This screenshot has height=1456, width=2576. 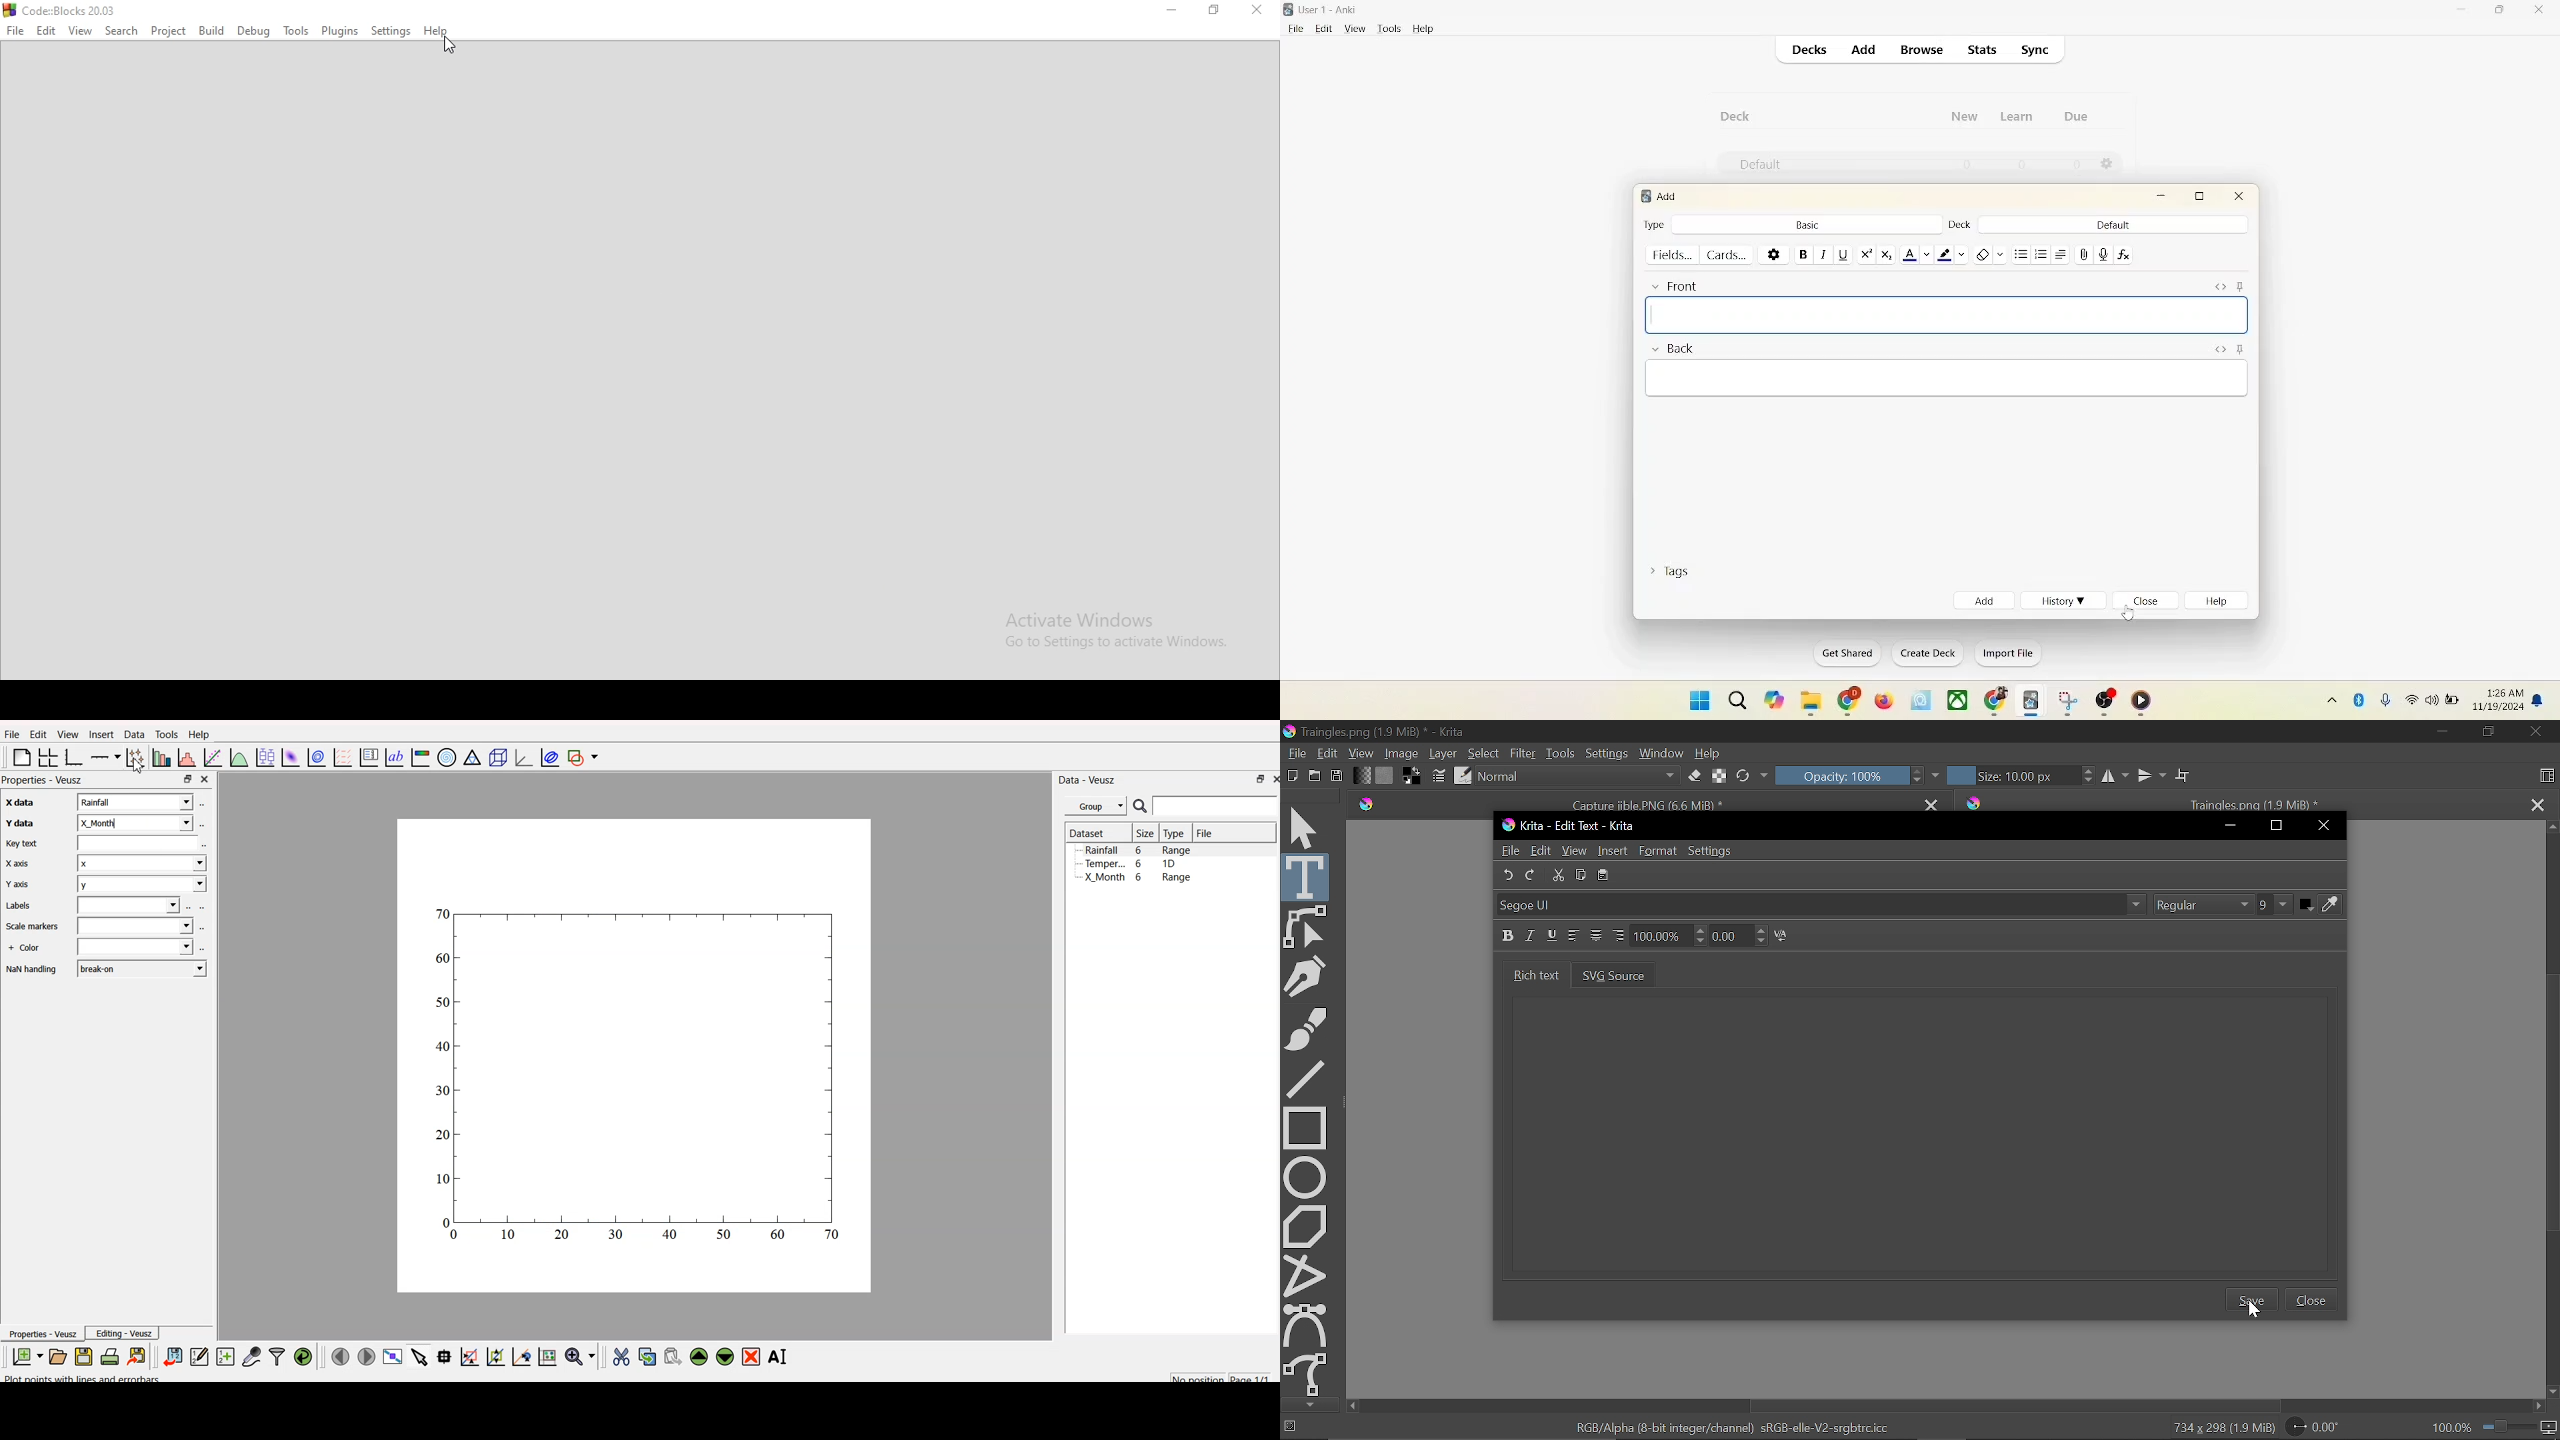 I want to click on Text tool, so click(x=1307, y=877).